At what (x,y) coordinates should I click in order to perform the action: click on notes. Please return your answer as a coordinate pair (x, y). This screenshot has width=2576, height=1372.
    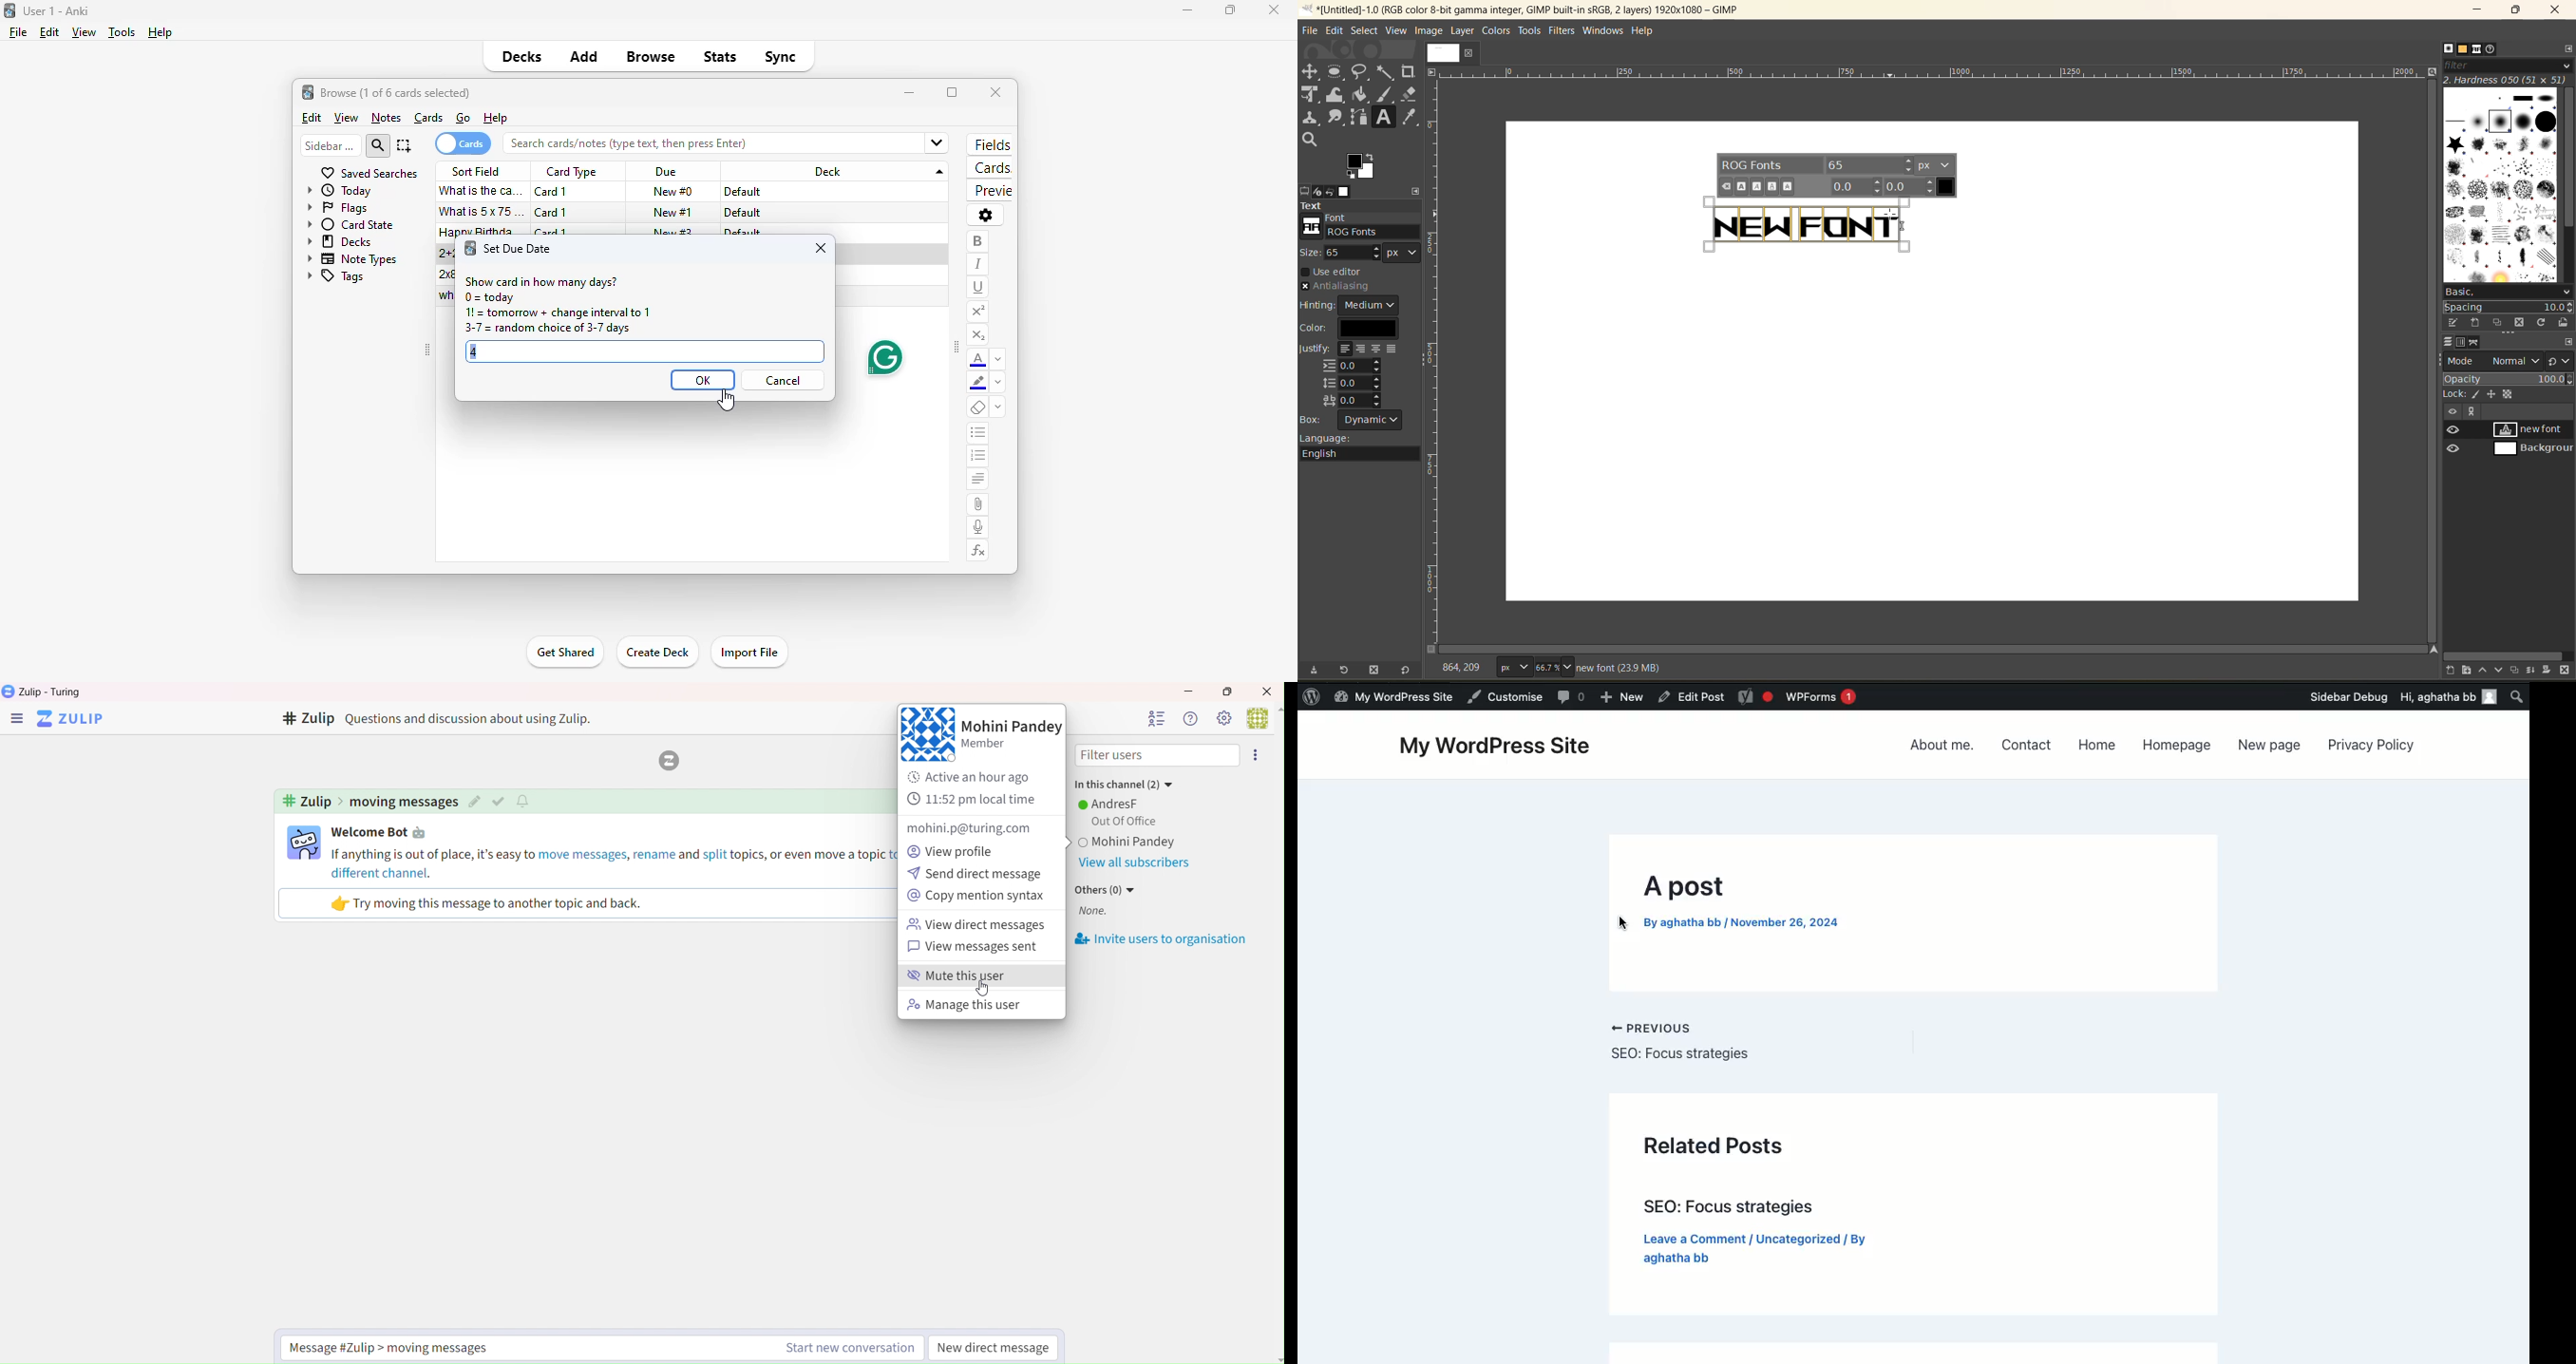
    Looking at the image, I should click on (386, 118).